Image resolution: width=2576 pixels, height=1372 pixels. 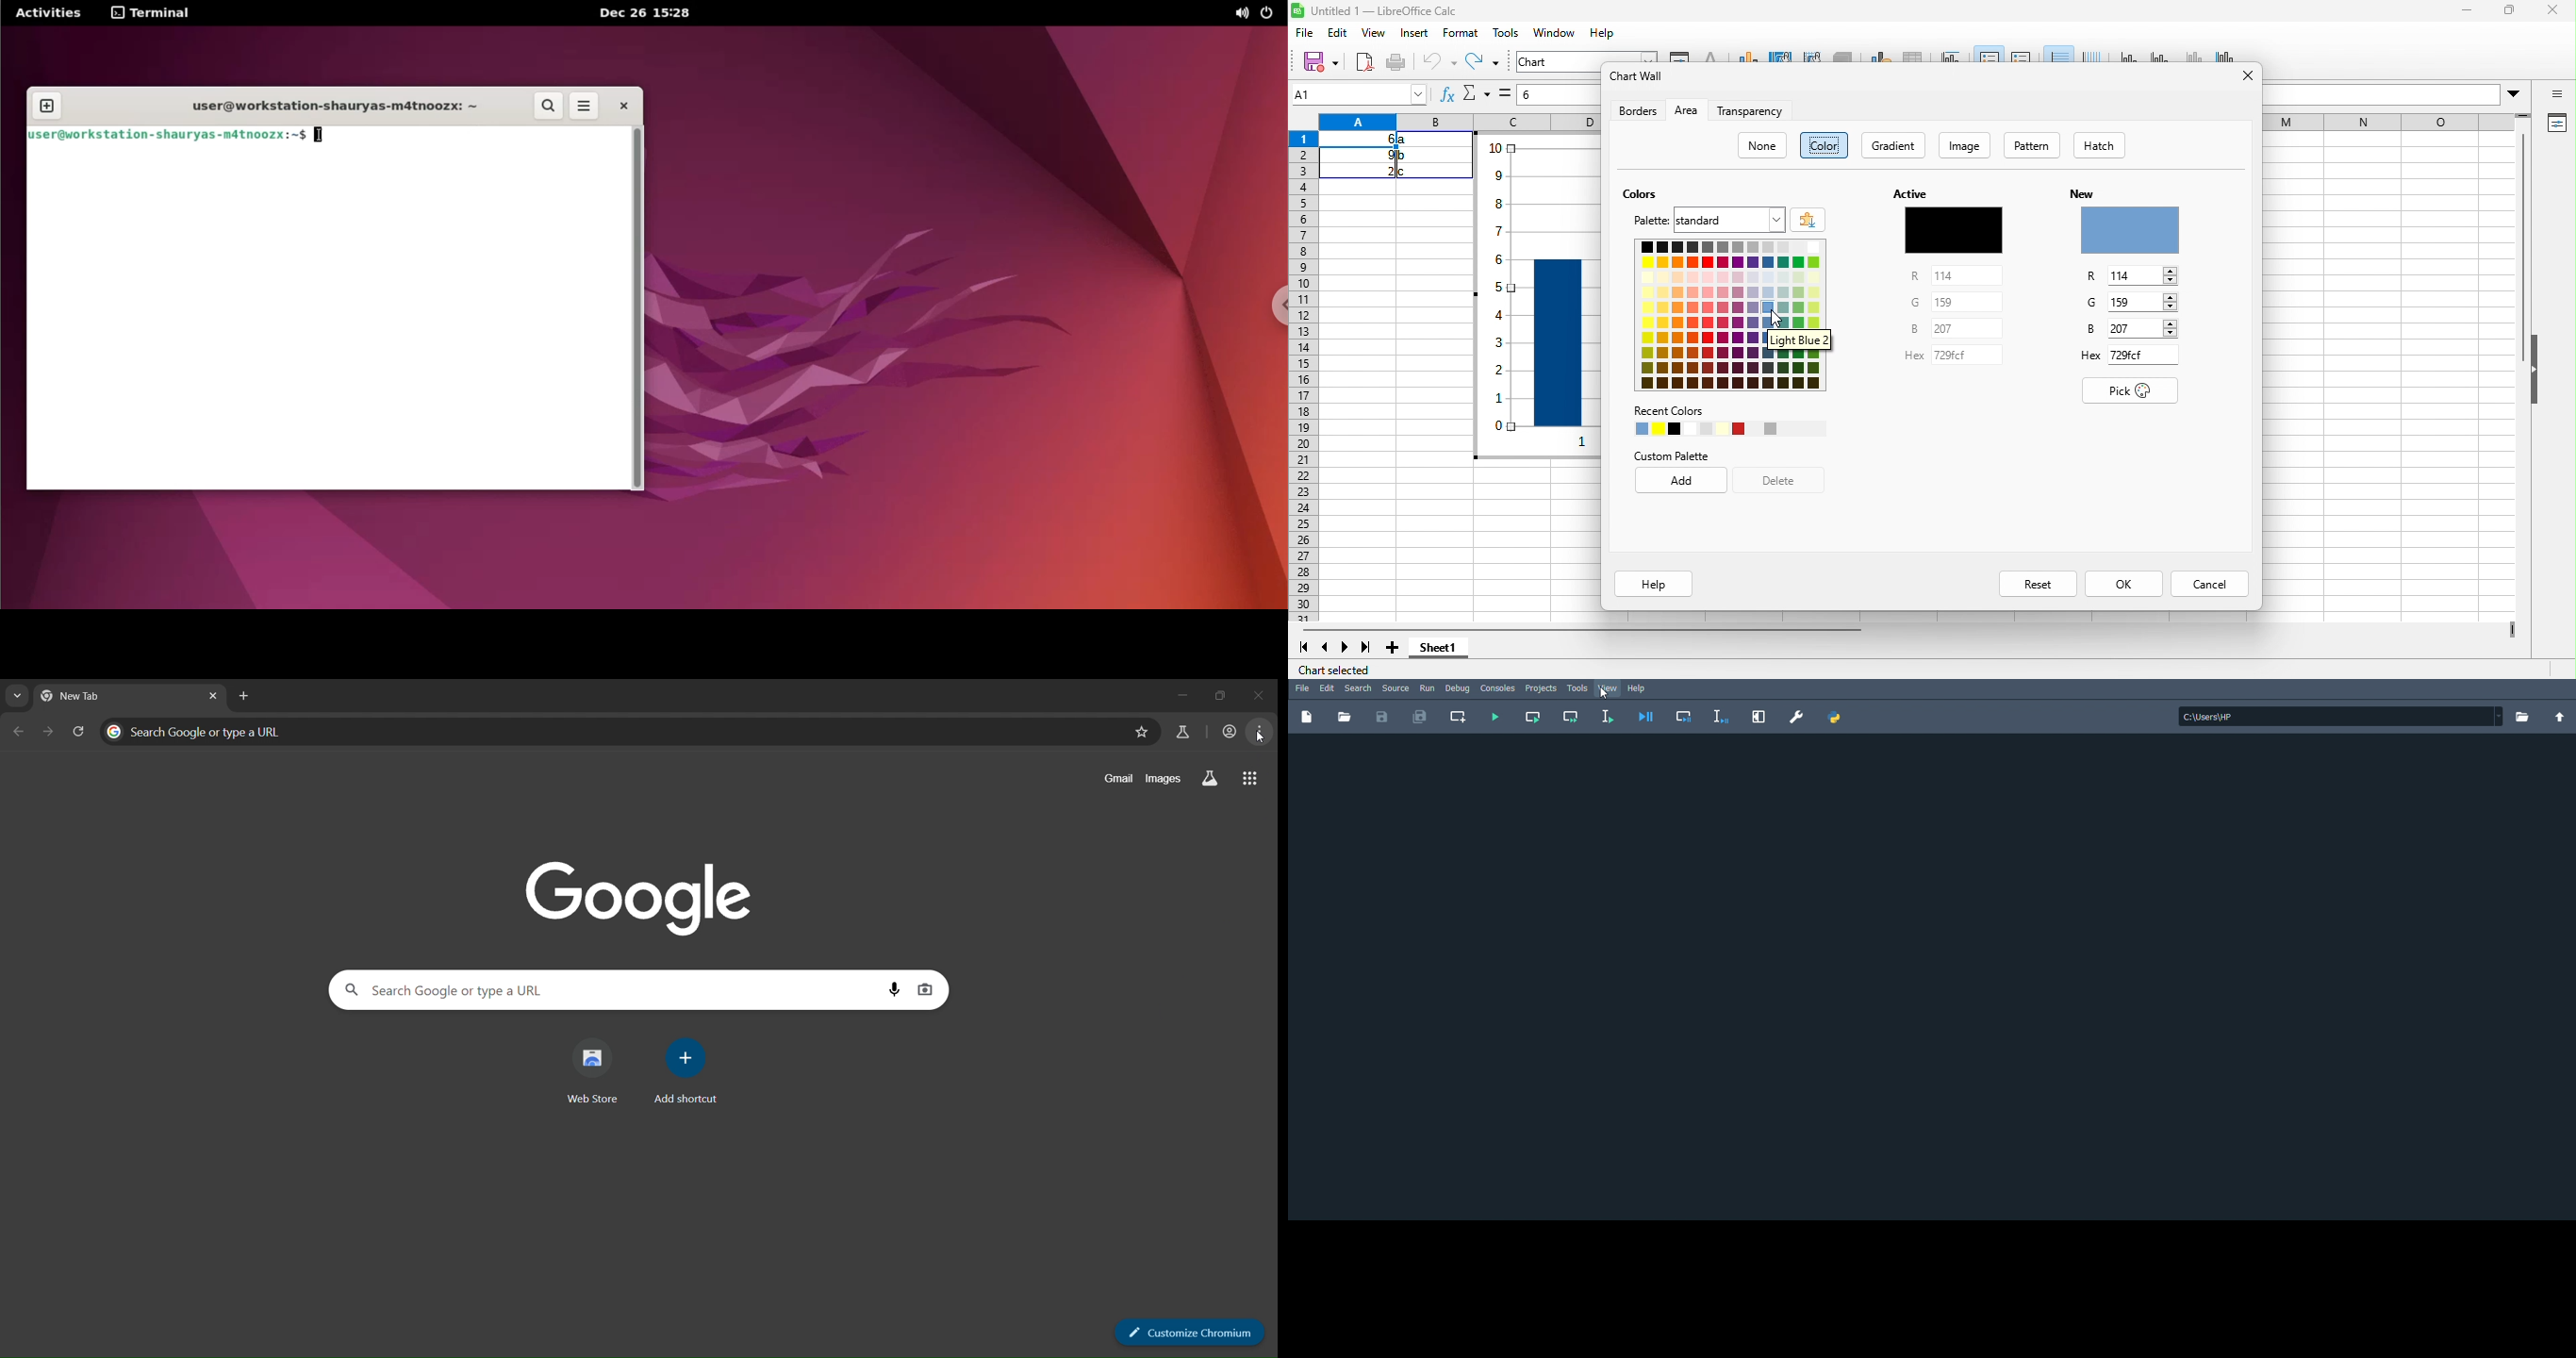 I want to click on cursor, so click(x=1779, y=319).